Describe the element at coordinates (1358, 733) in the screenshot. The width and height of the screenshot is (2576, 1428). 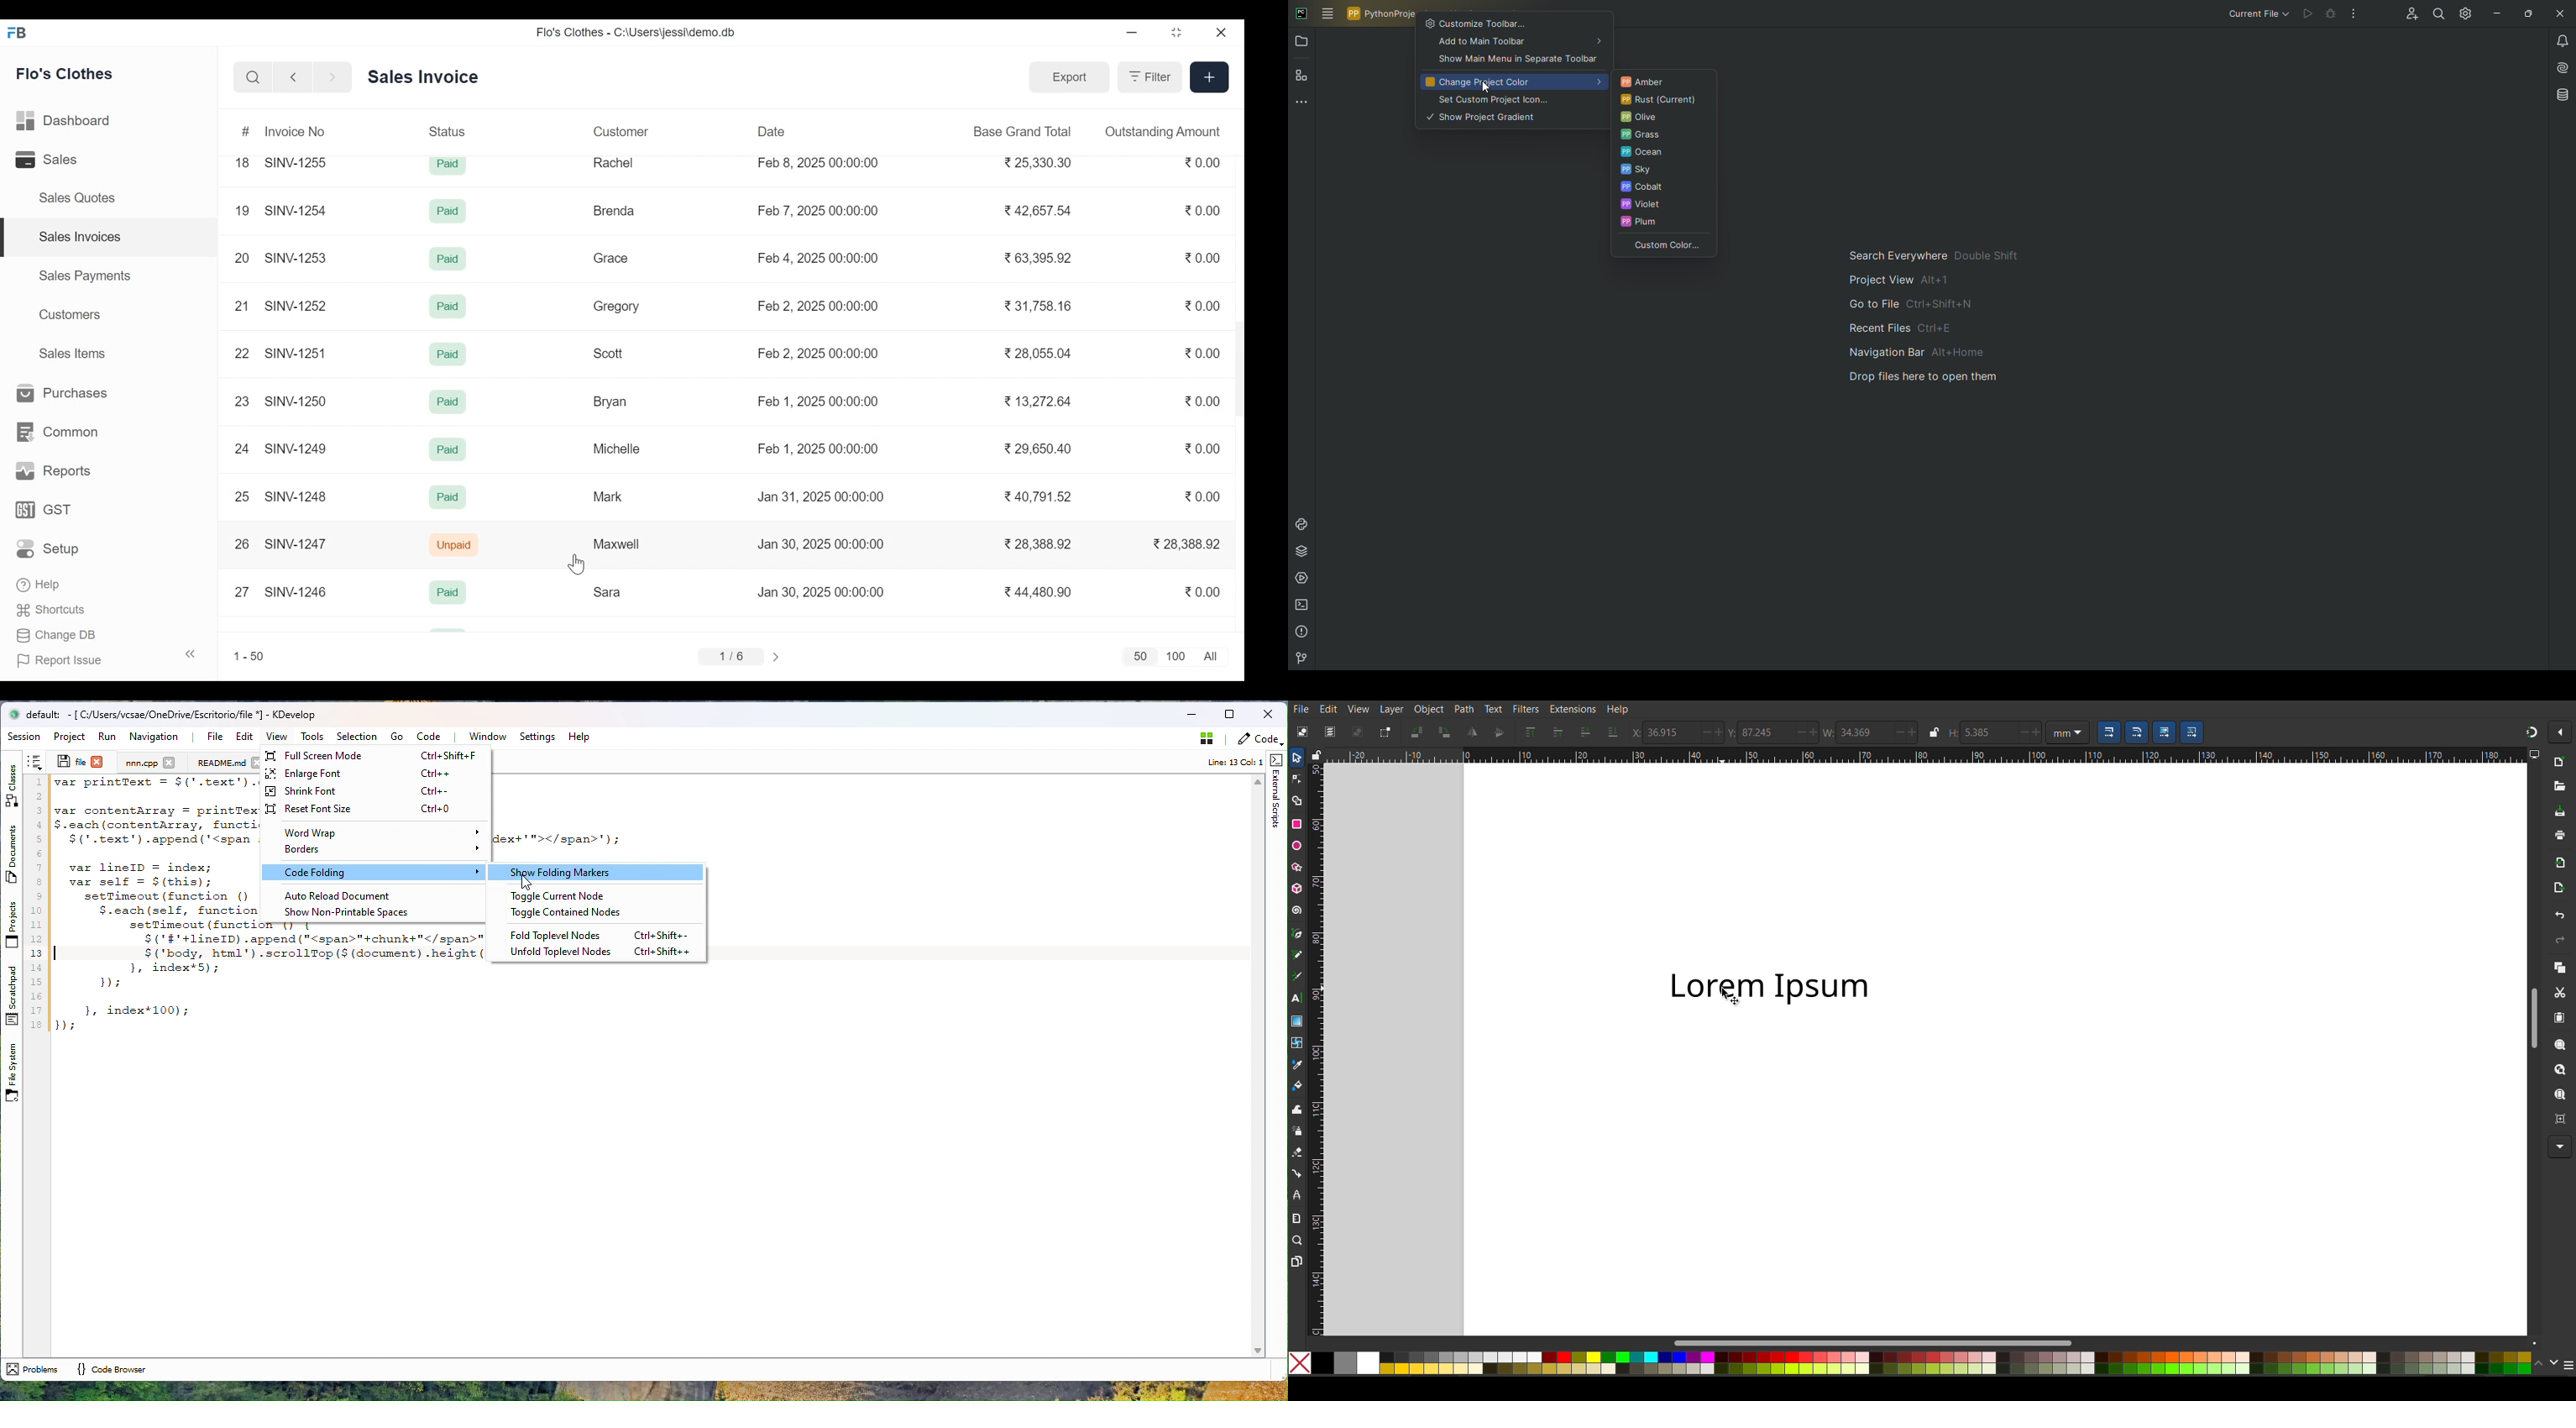
I see `Deselect` at that location.